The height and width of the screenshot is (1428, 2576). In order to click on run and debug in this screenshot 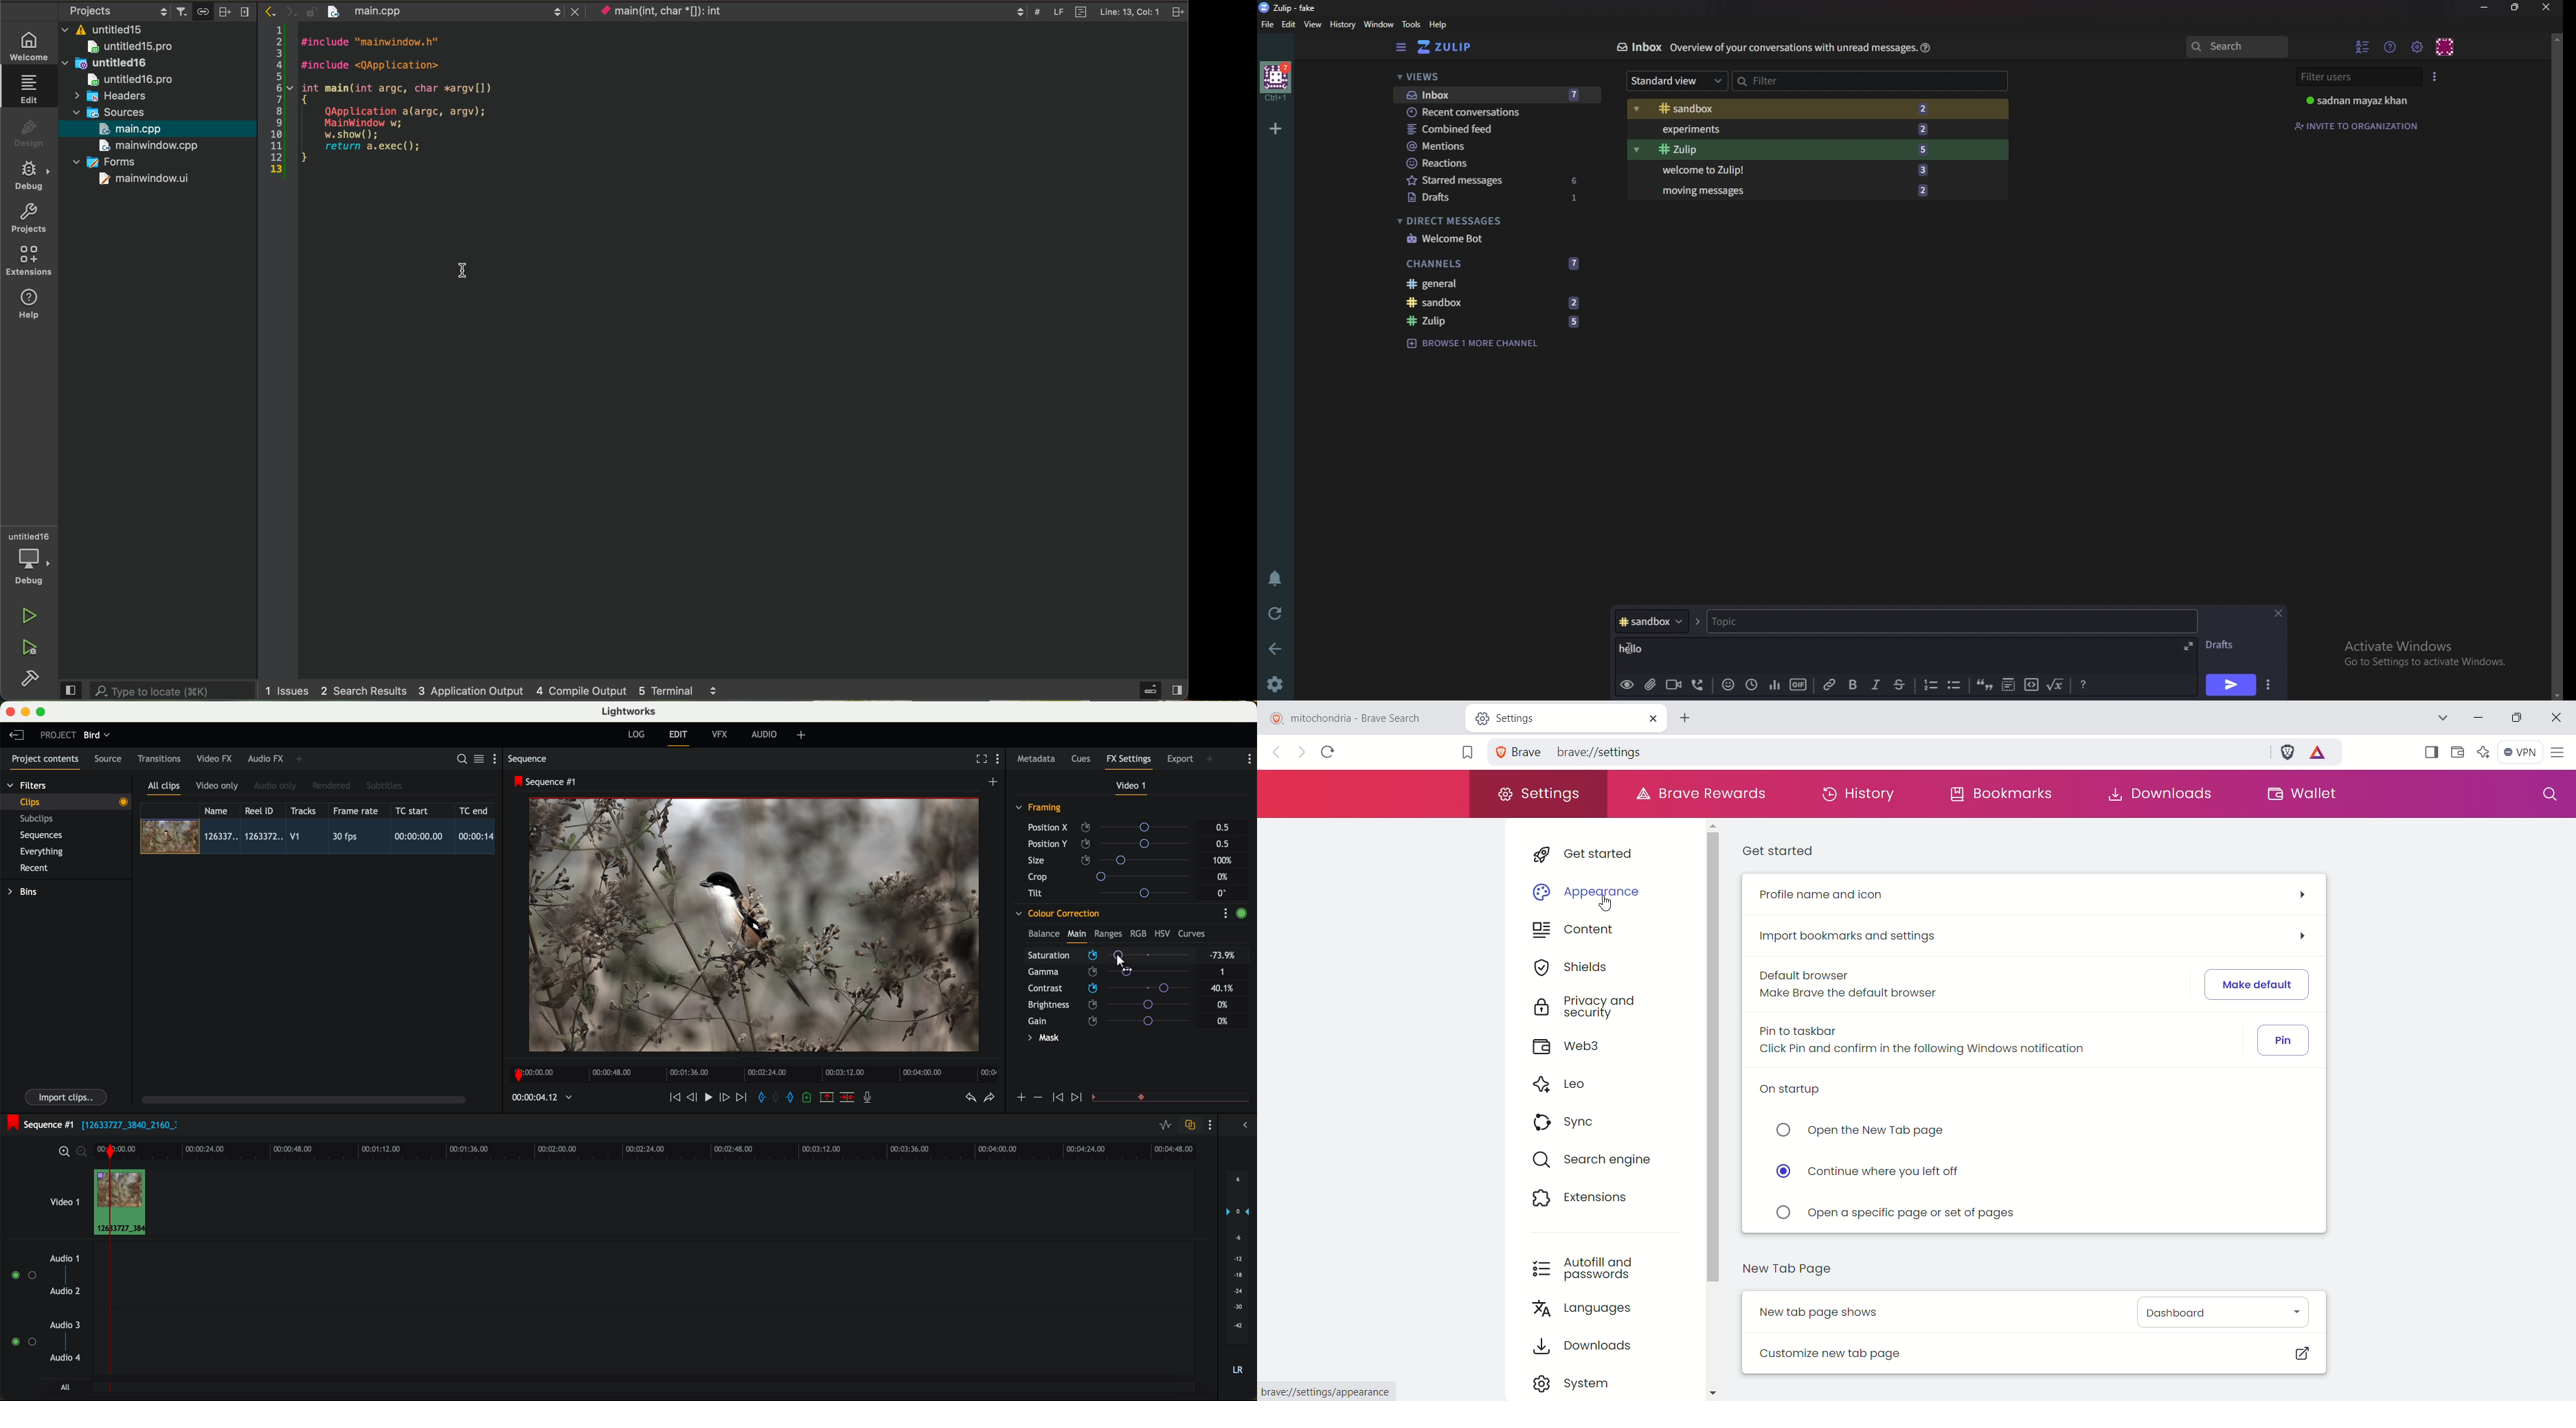, I will do `click(32, 647)`.